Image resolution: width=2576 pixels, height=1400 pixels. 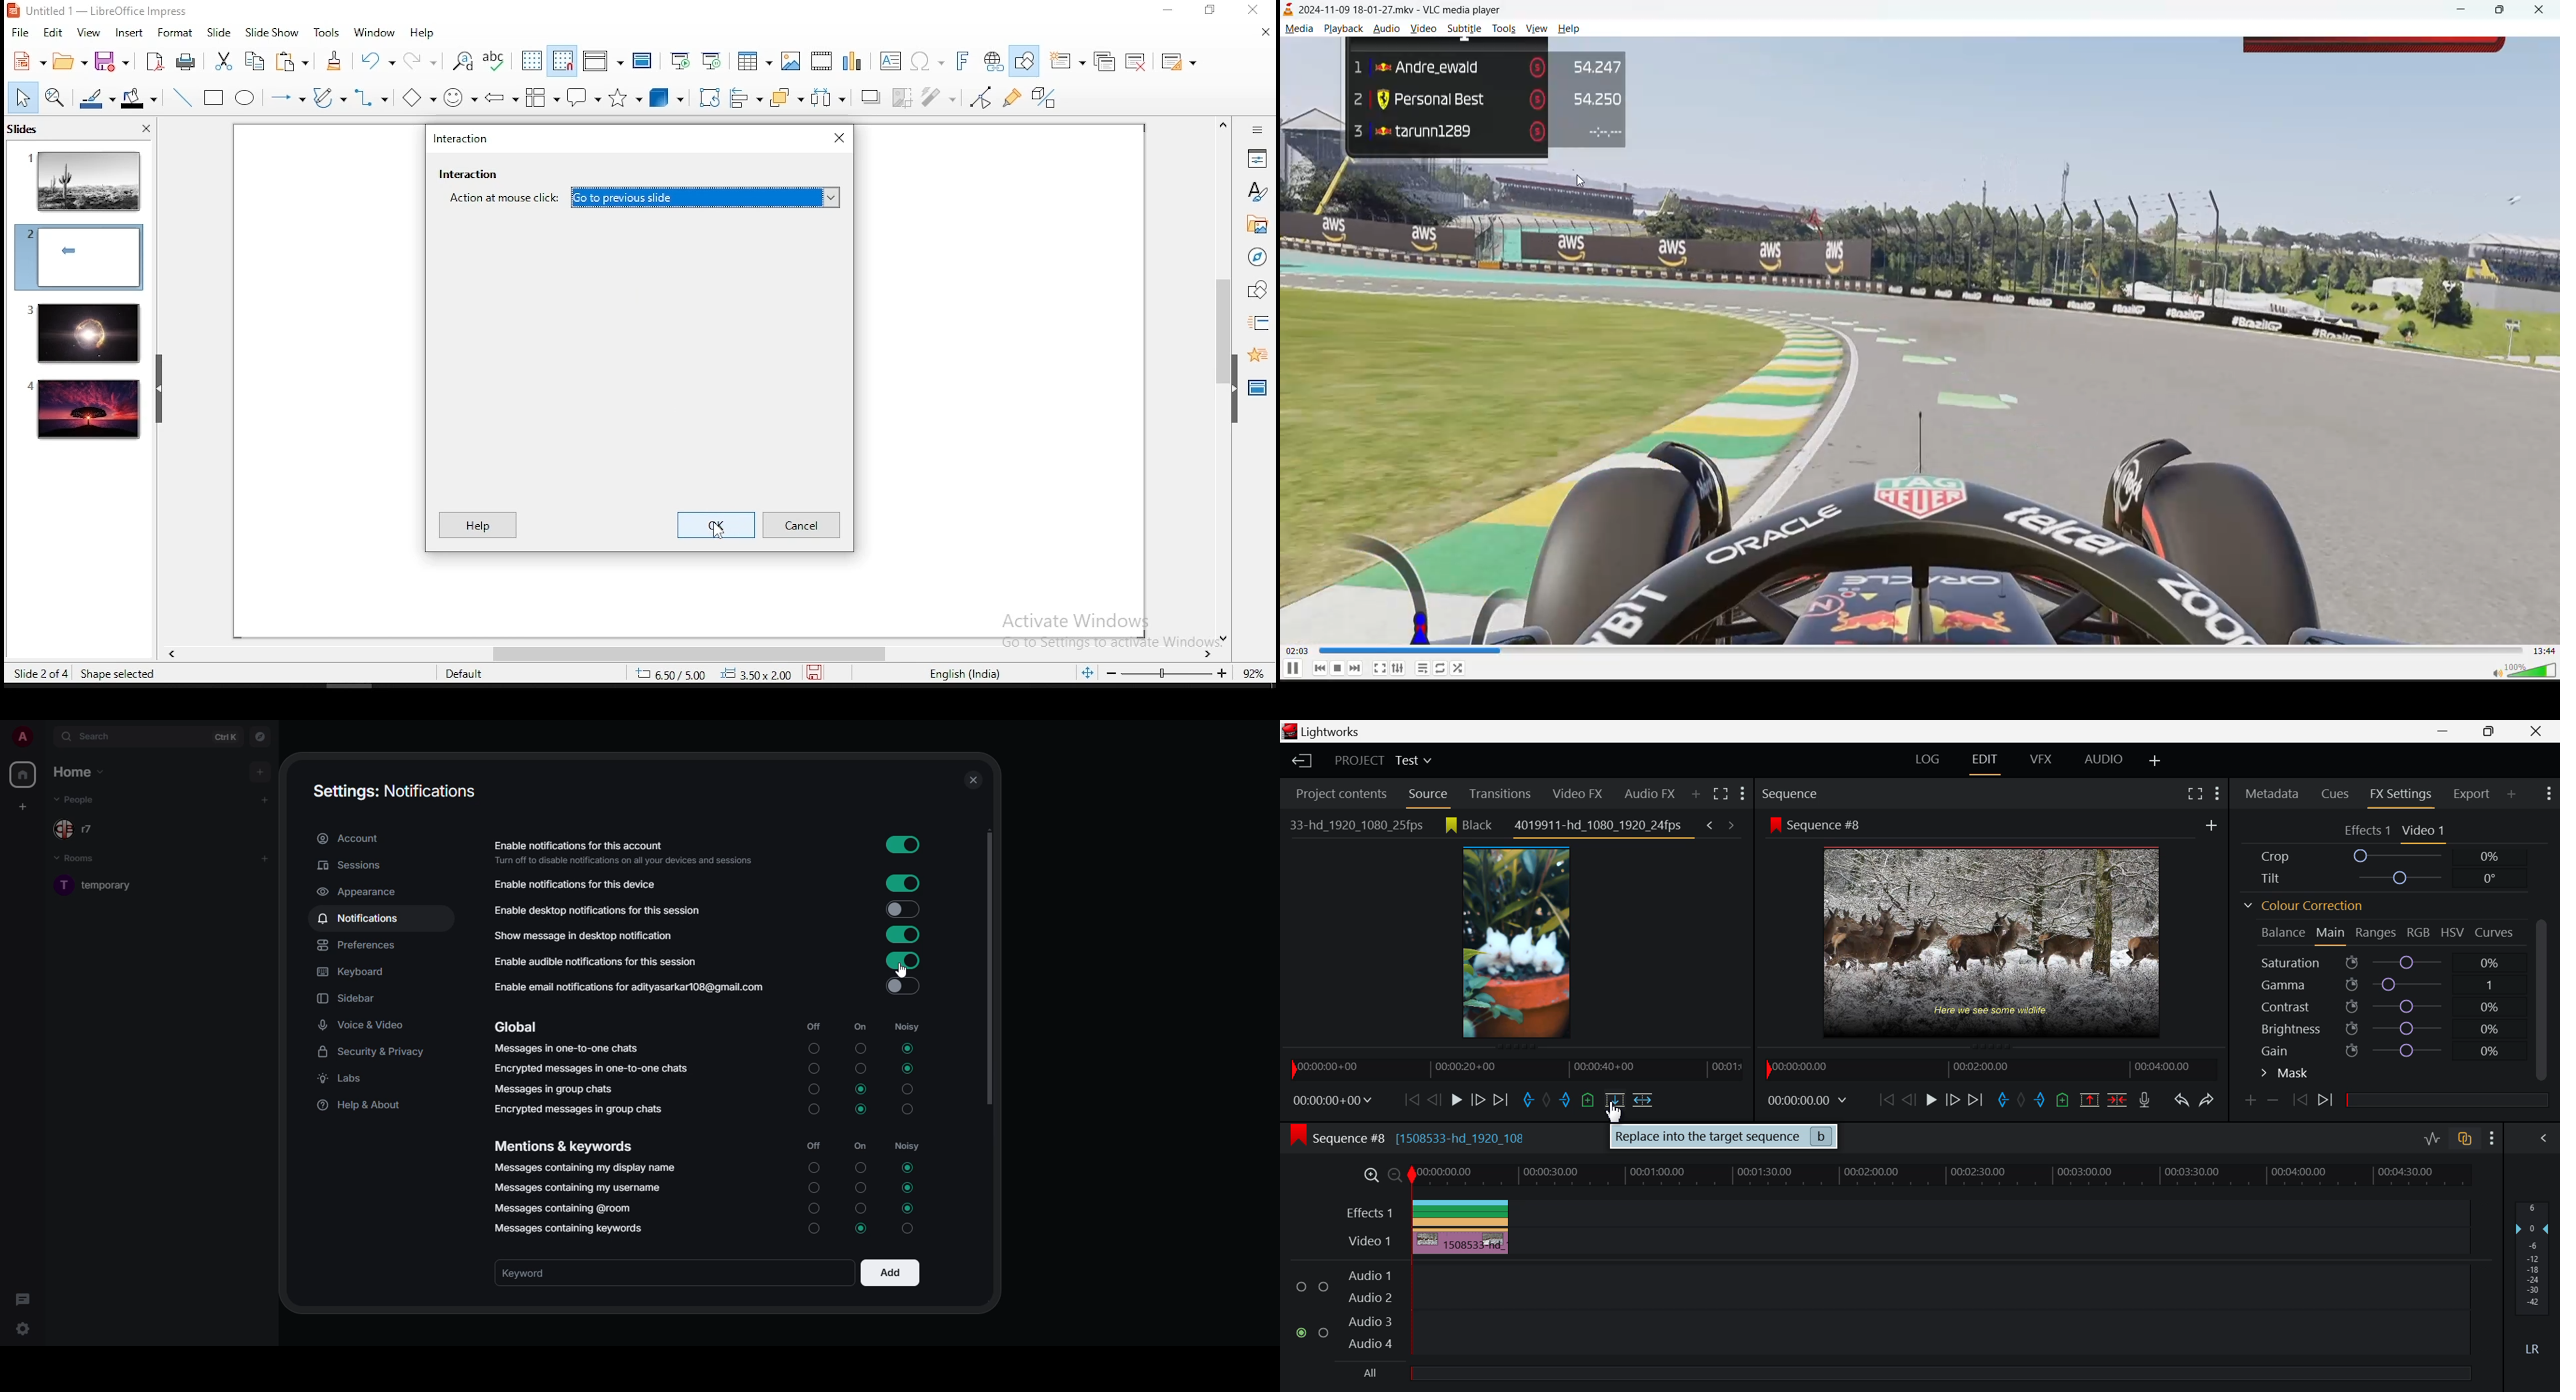 I want to click on video, so click(x=1920, y=341).